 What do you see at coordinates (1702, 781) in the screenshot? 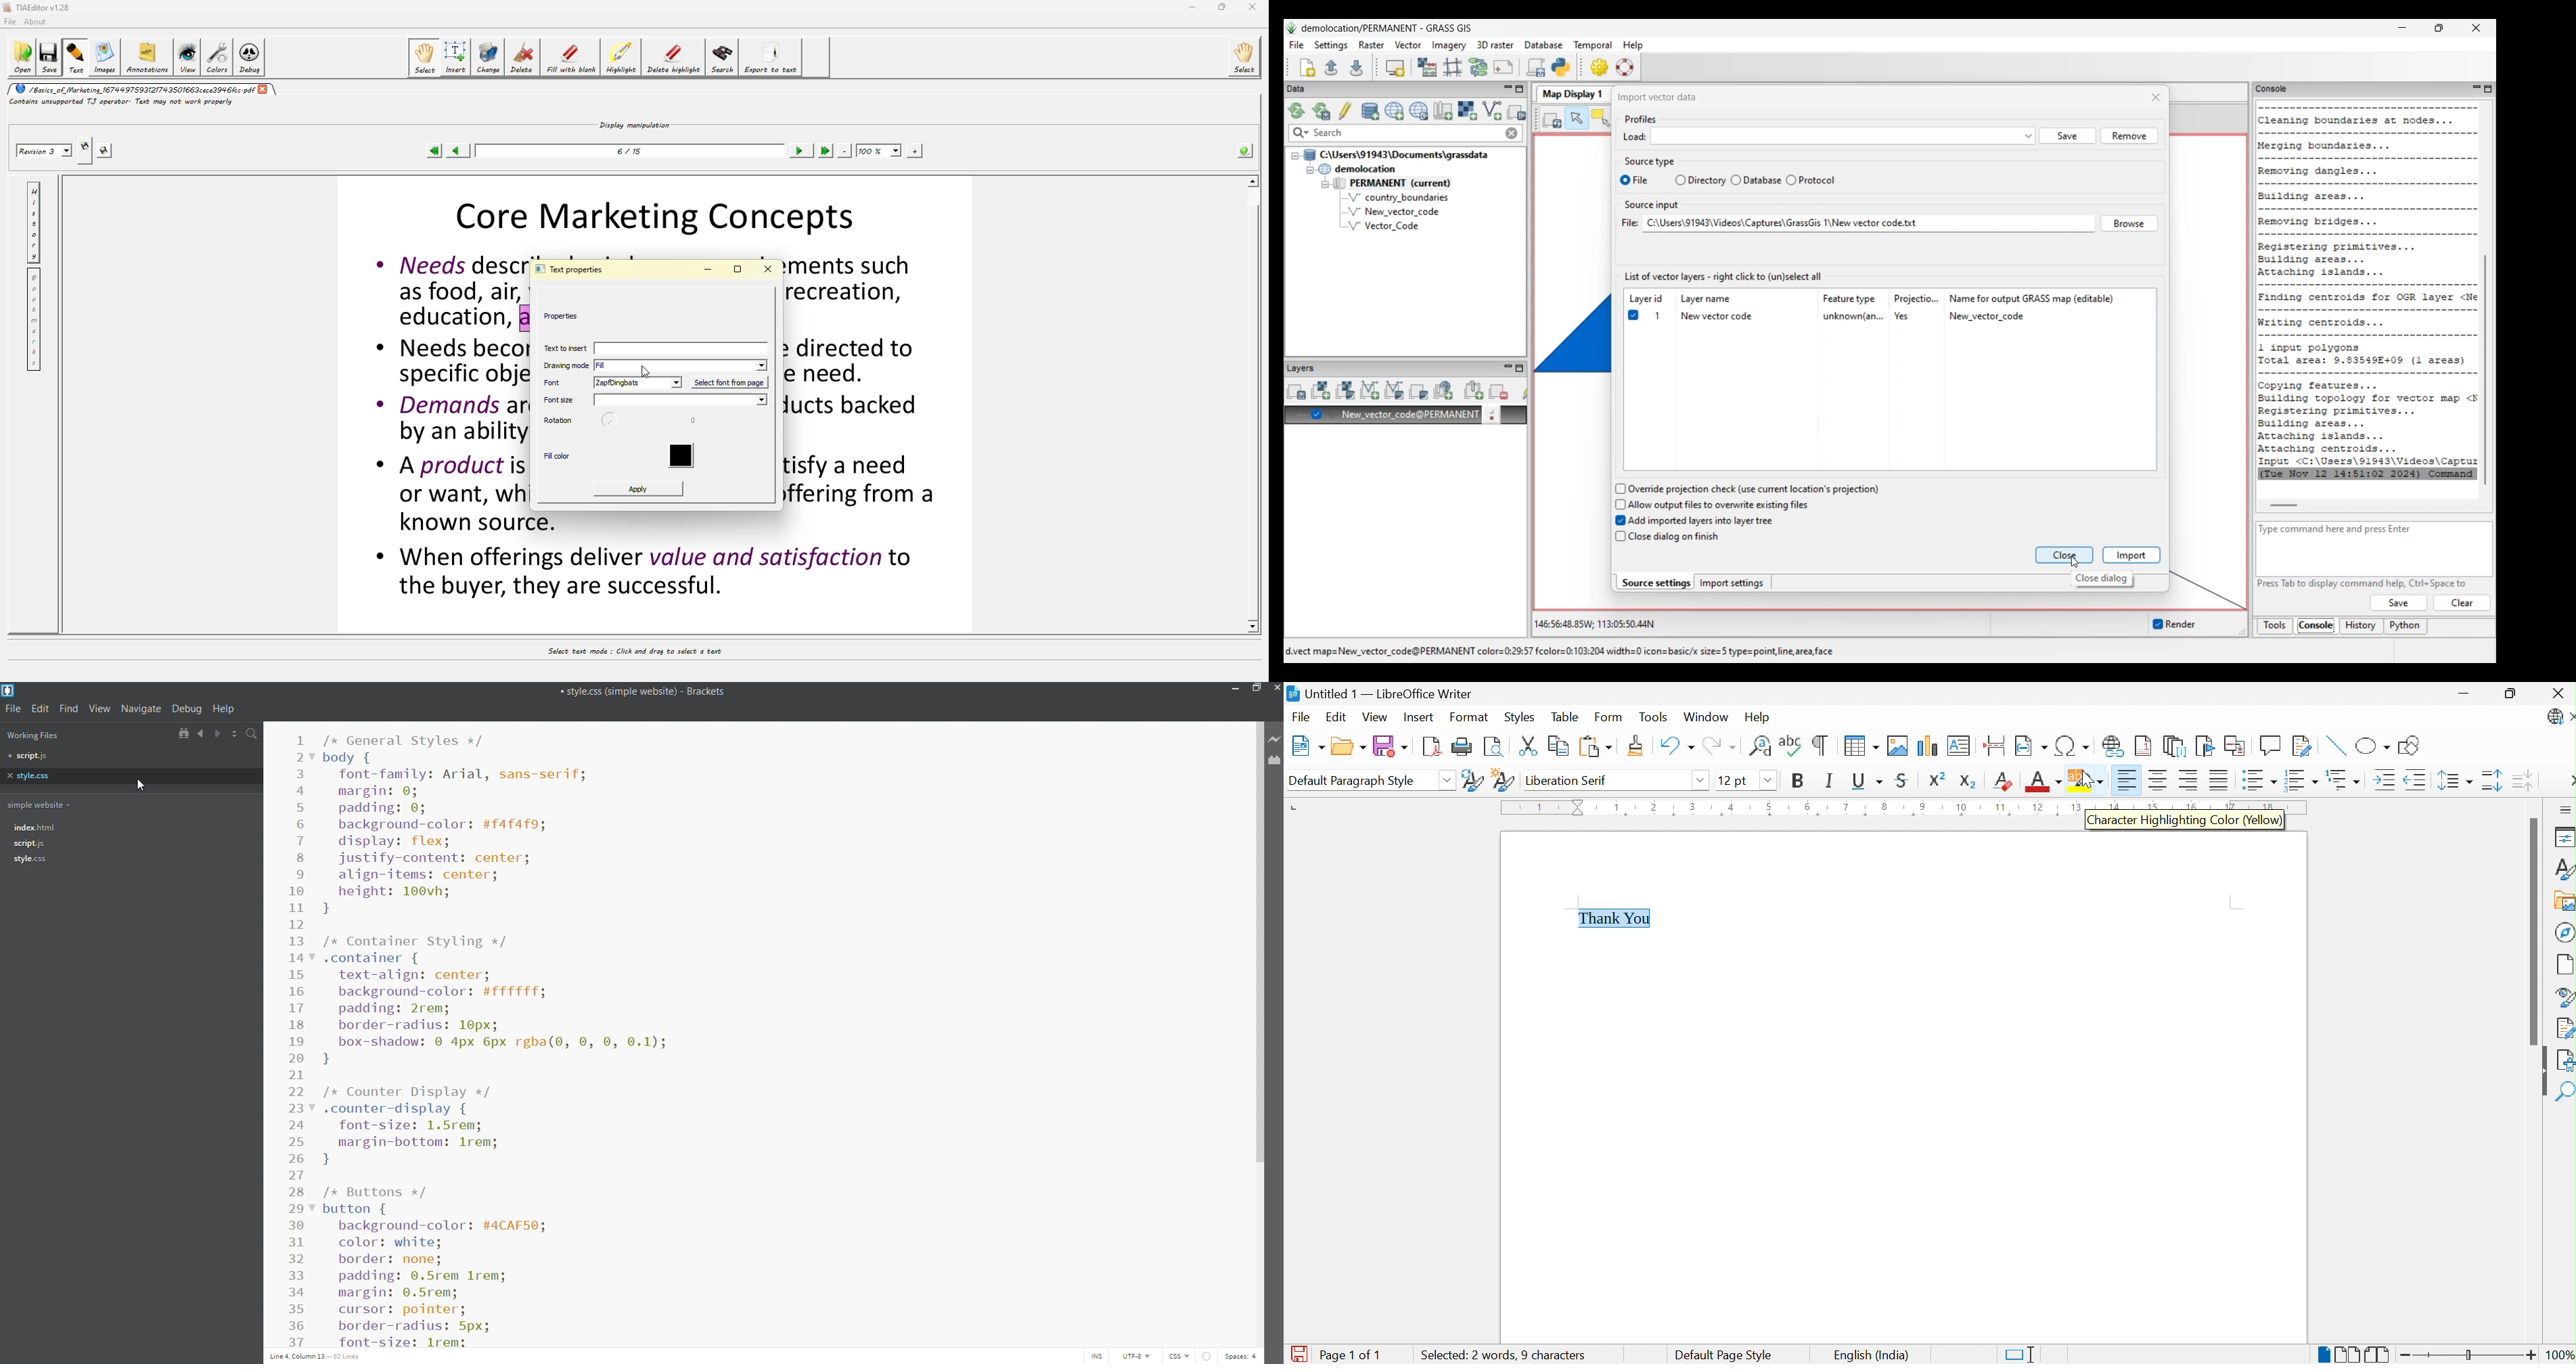
I see `Drop Down` at bounding box center [1702, 781].